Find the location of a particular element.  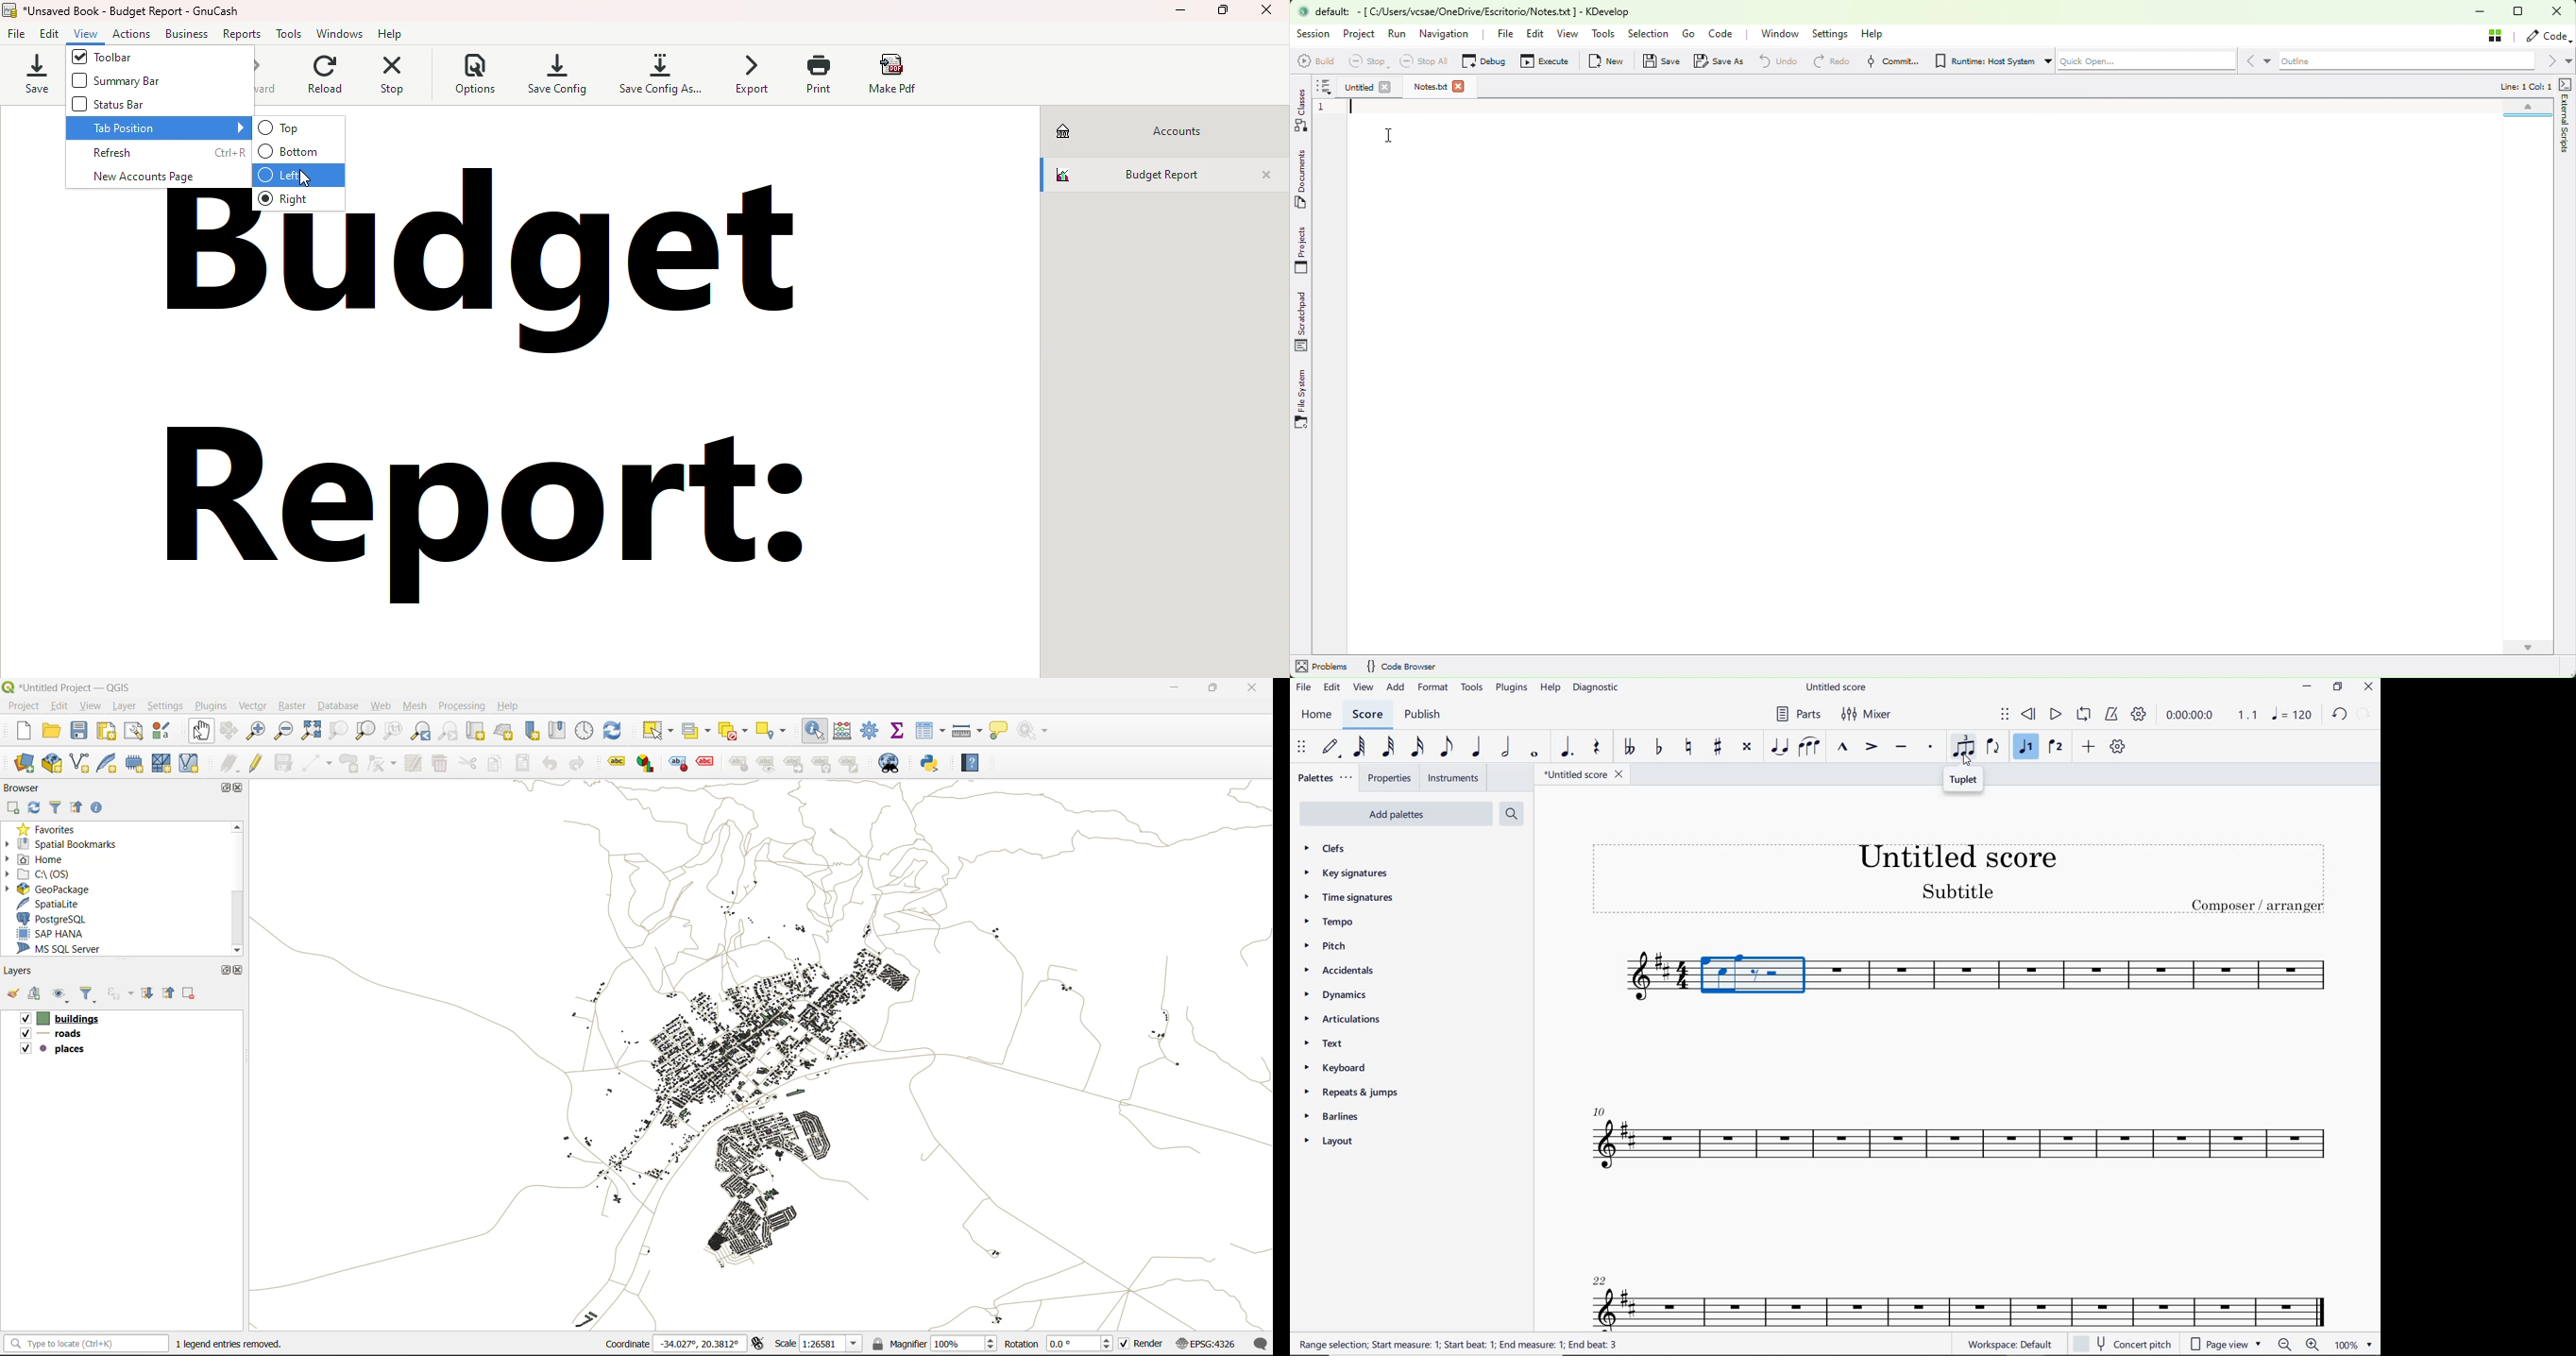

PAGE VIEW is located at coordinates (2227, 1344).